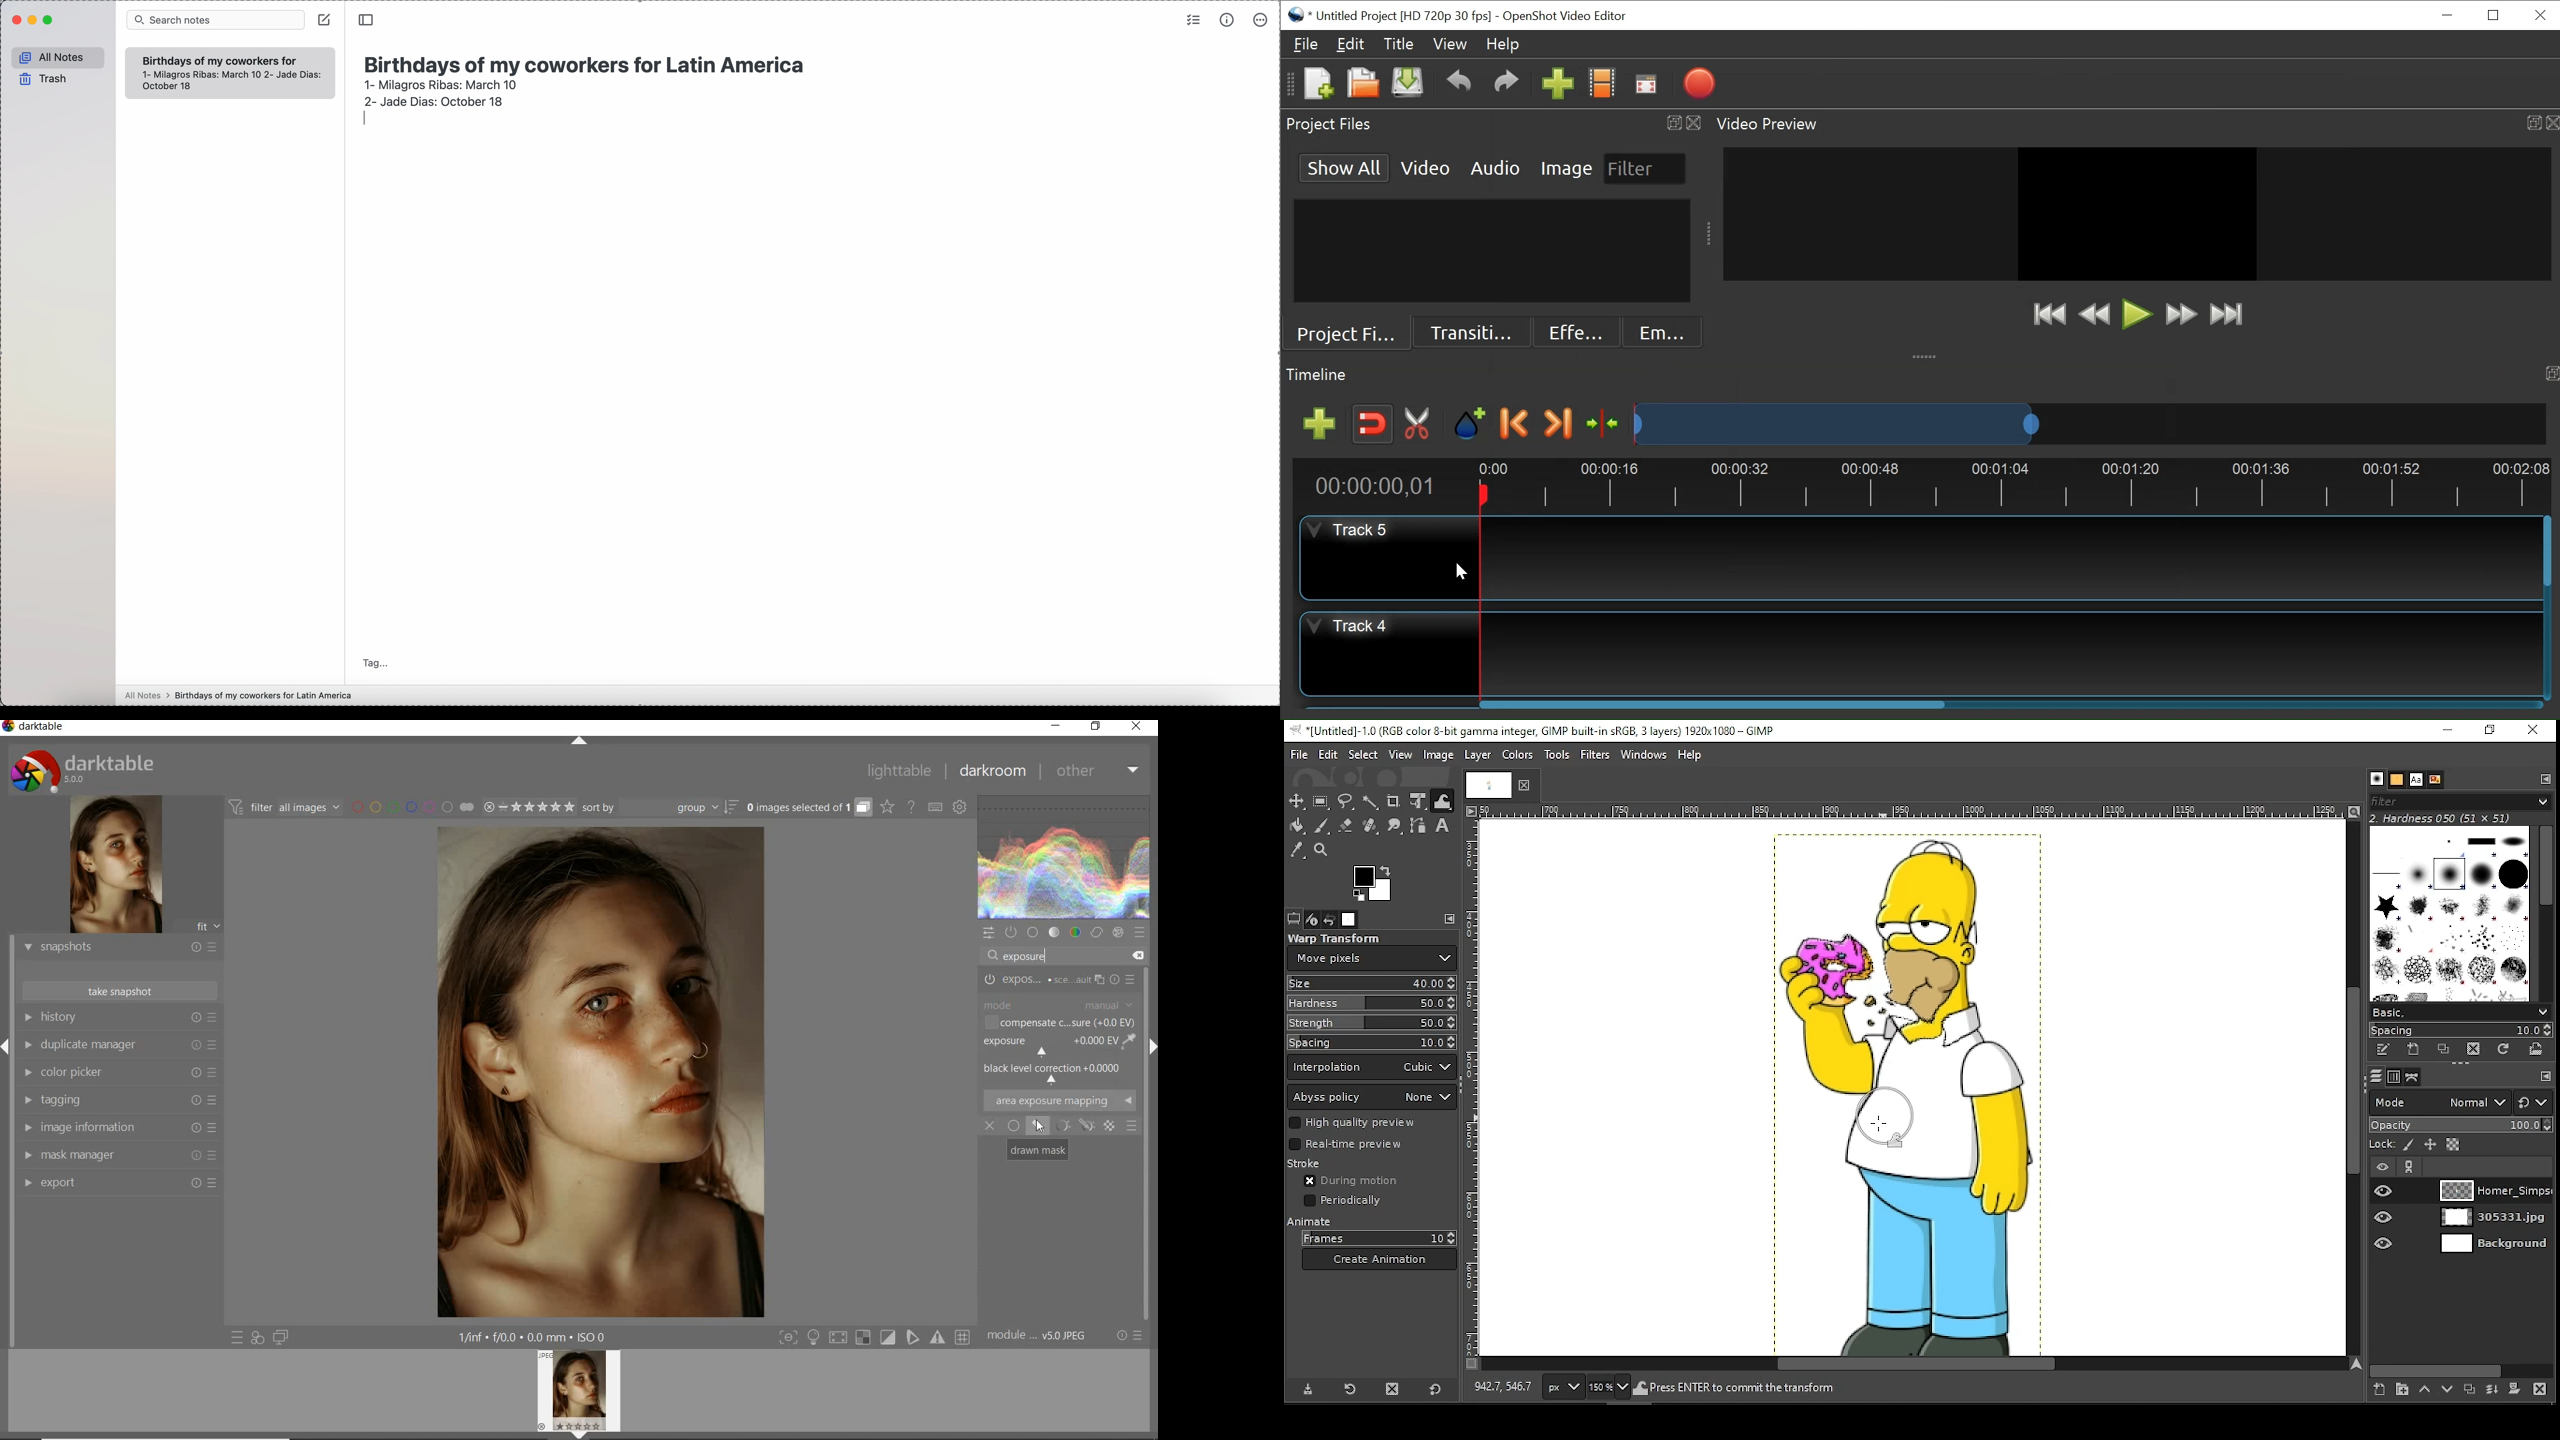 Image resolution: width=2576 pixels, height=1456 pixels. What do you see at coordinates (15, 20) in the screenshot?
I see `close Simplenote` at bounding box center [15, 20].